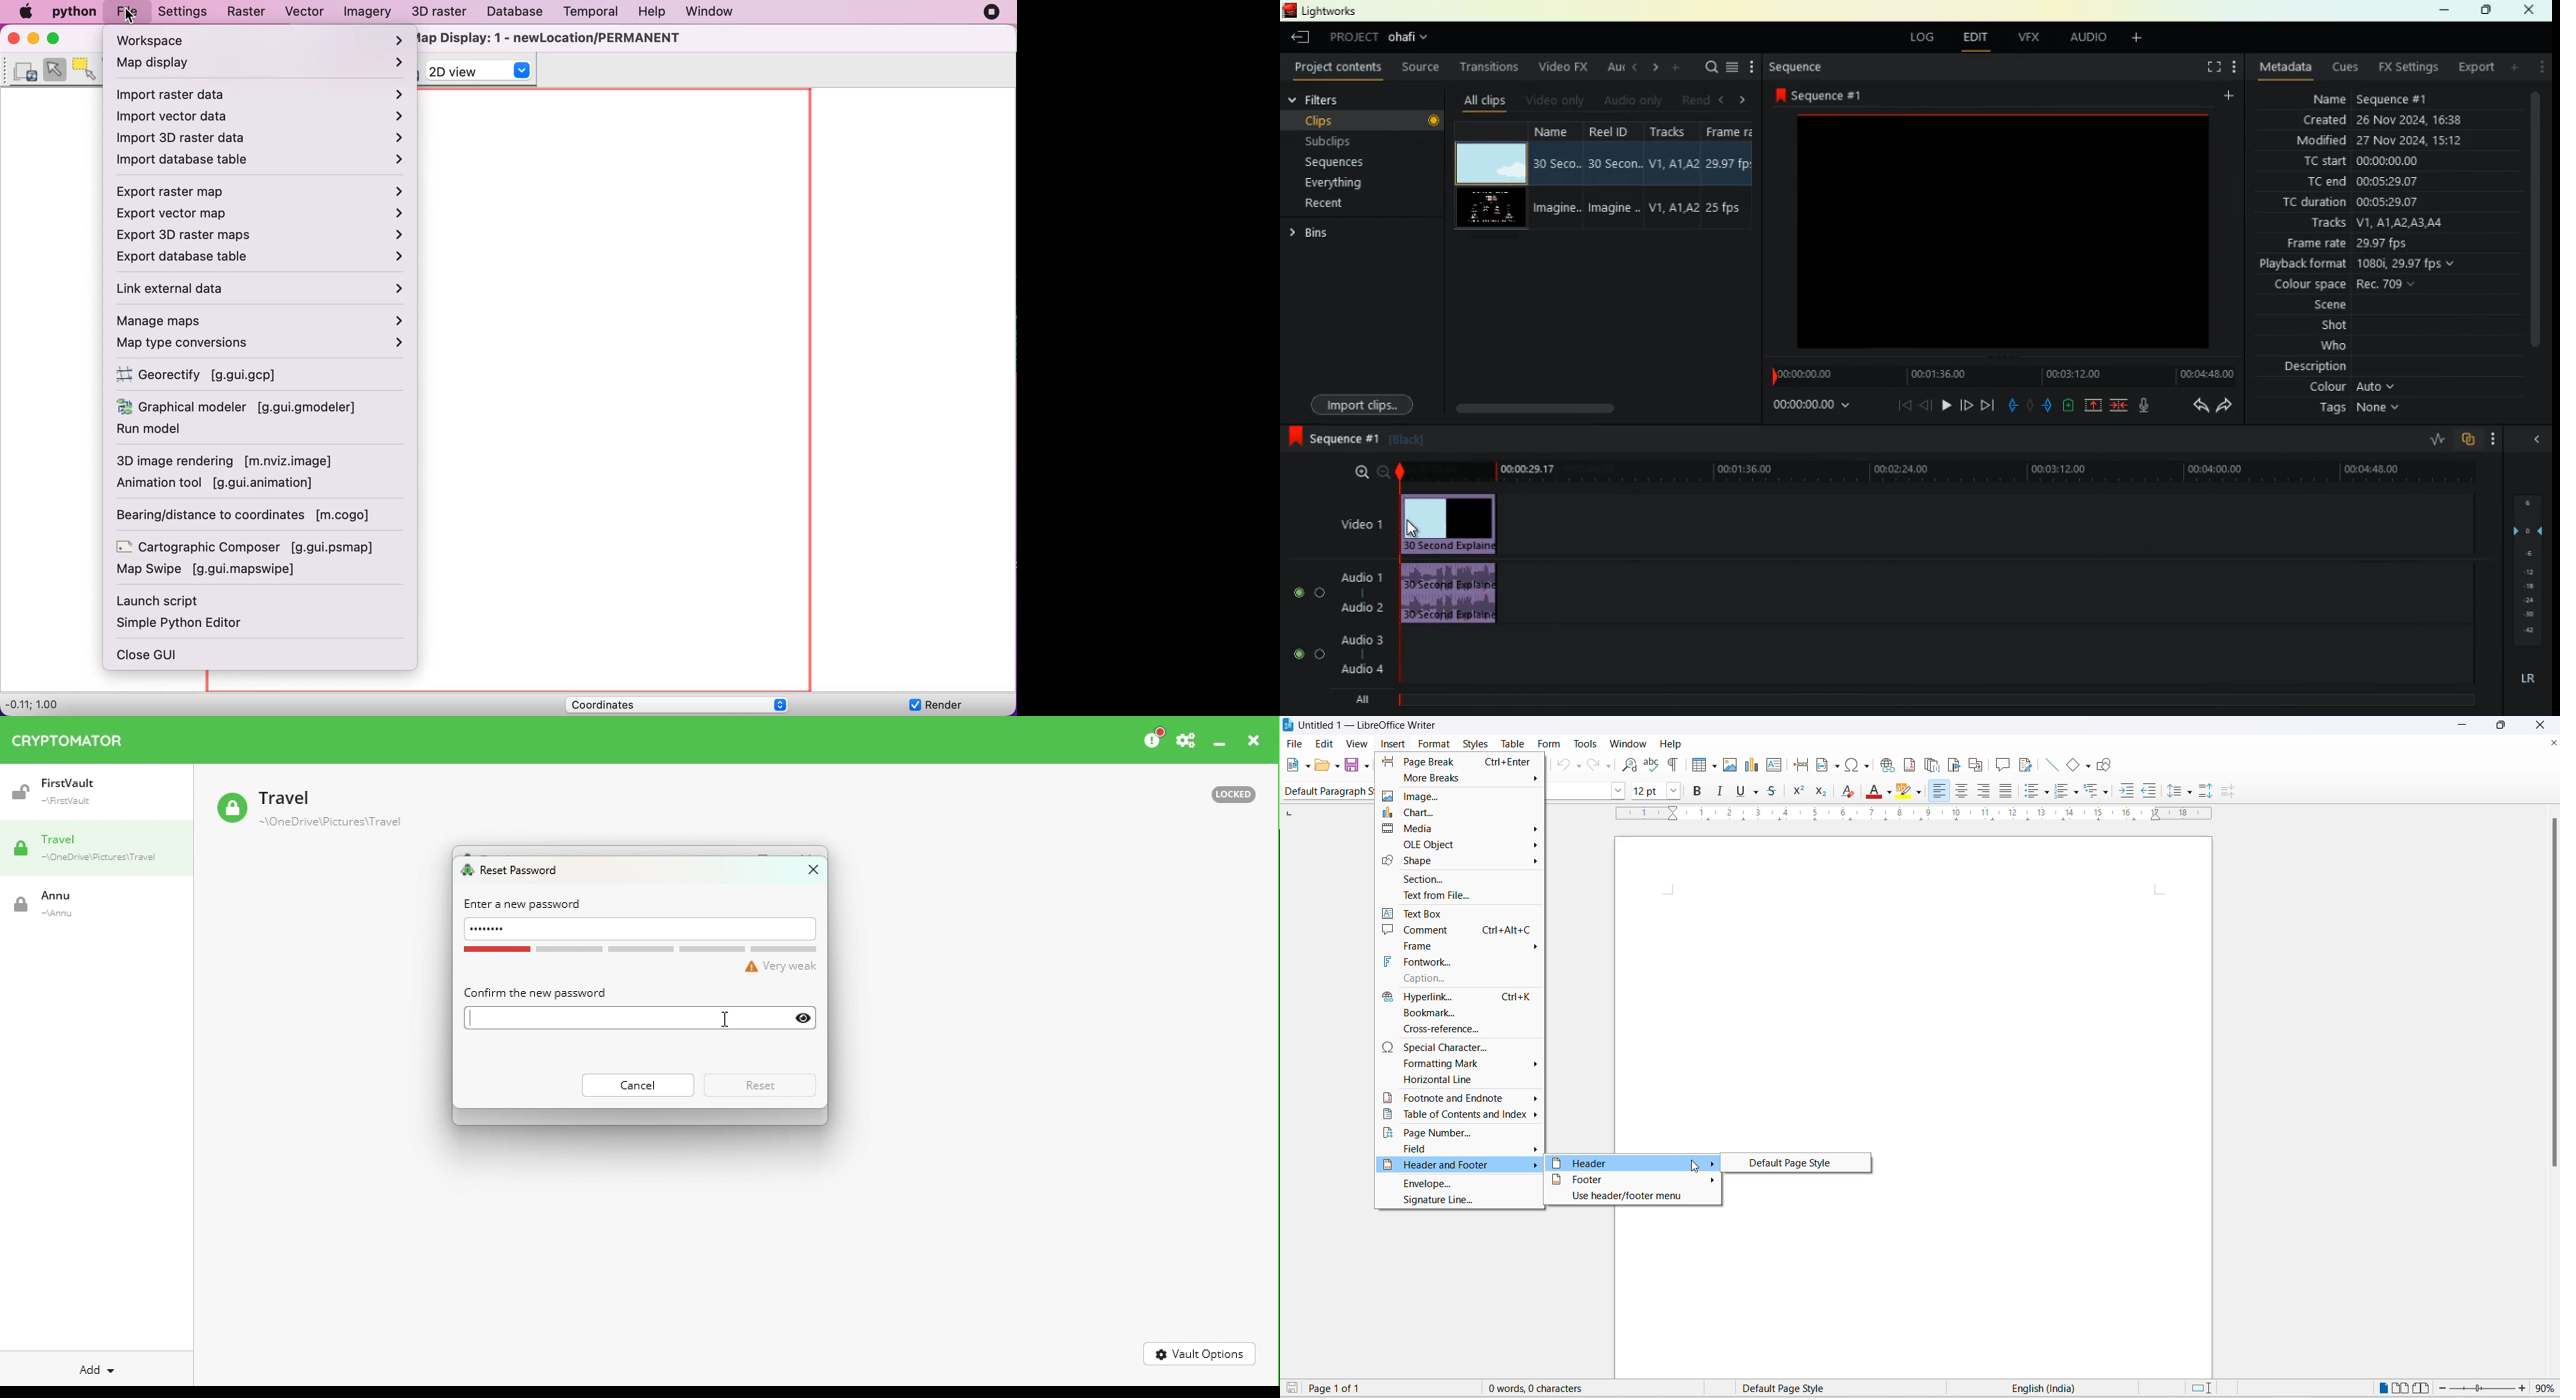  What do you see at coordinates (1676, 68) in the screenshot?
I see `more` at bounding box center [1676, 68].